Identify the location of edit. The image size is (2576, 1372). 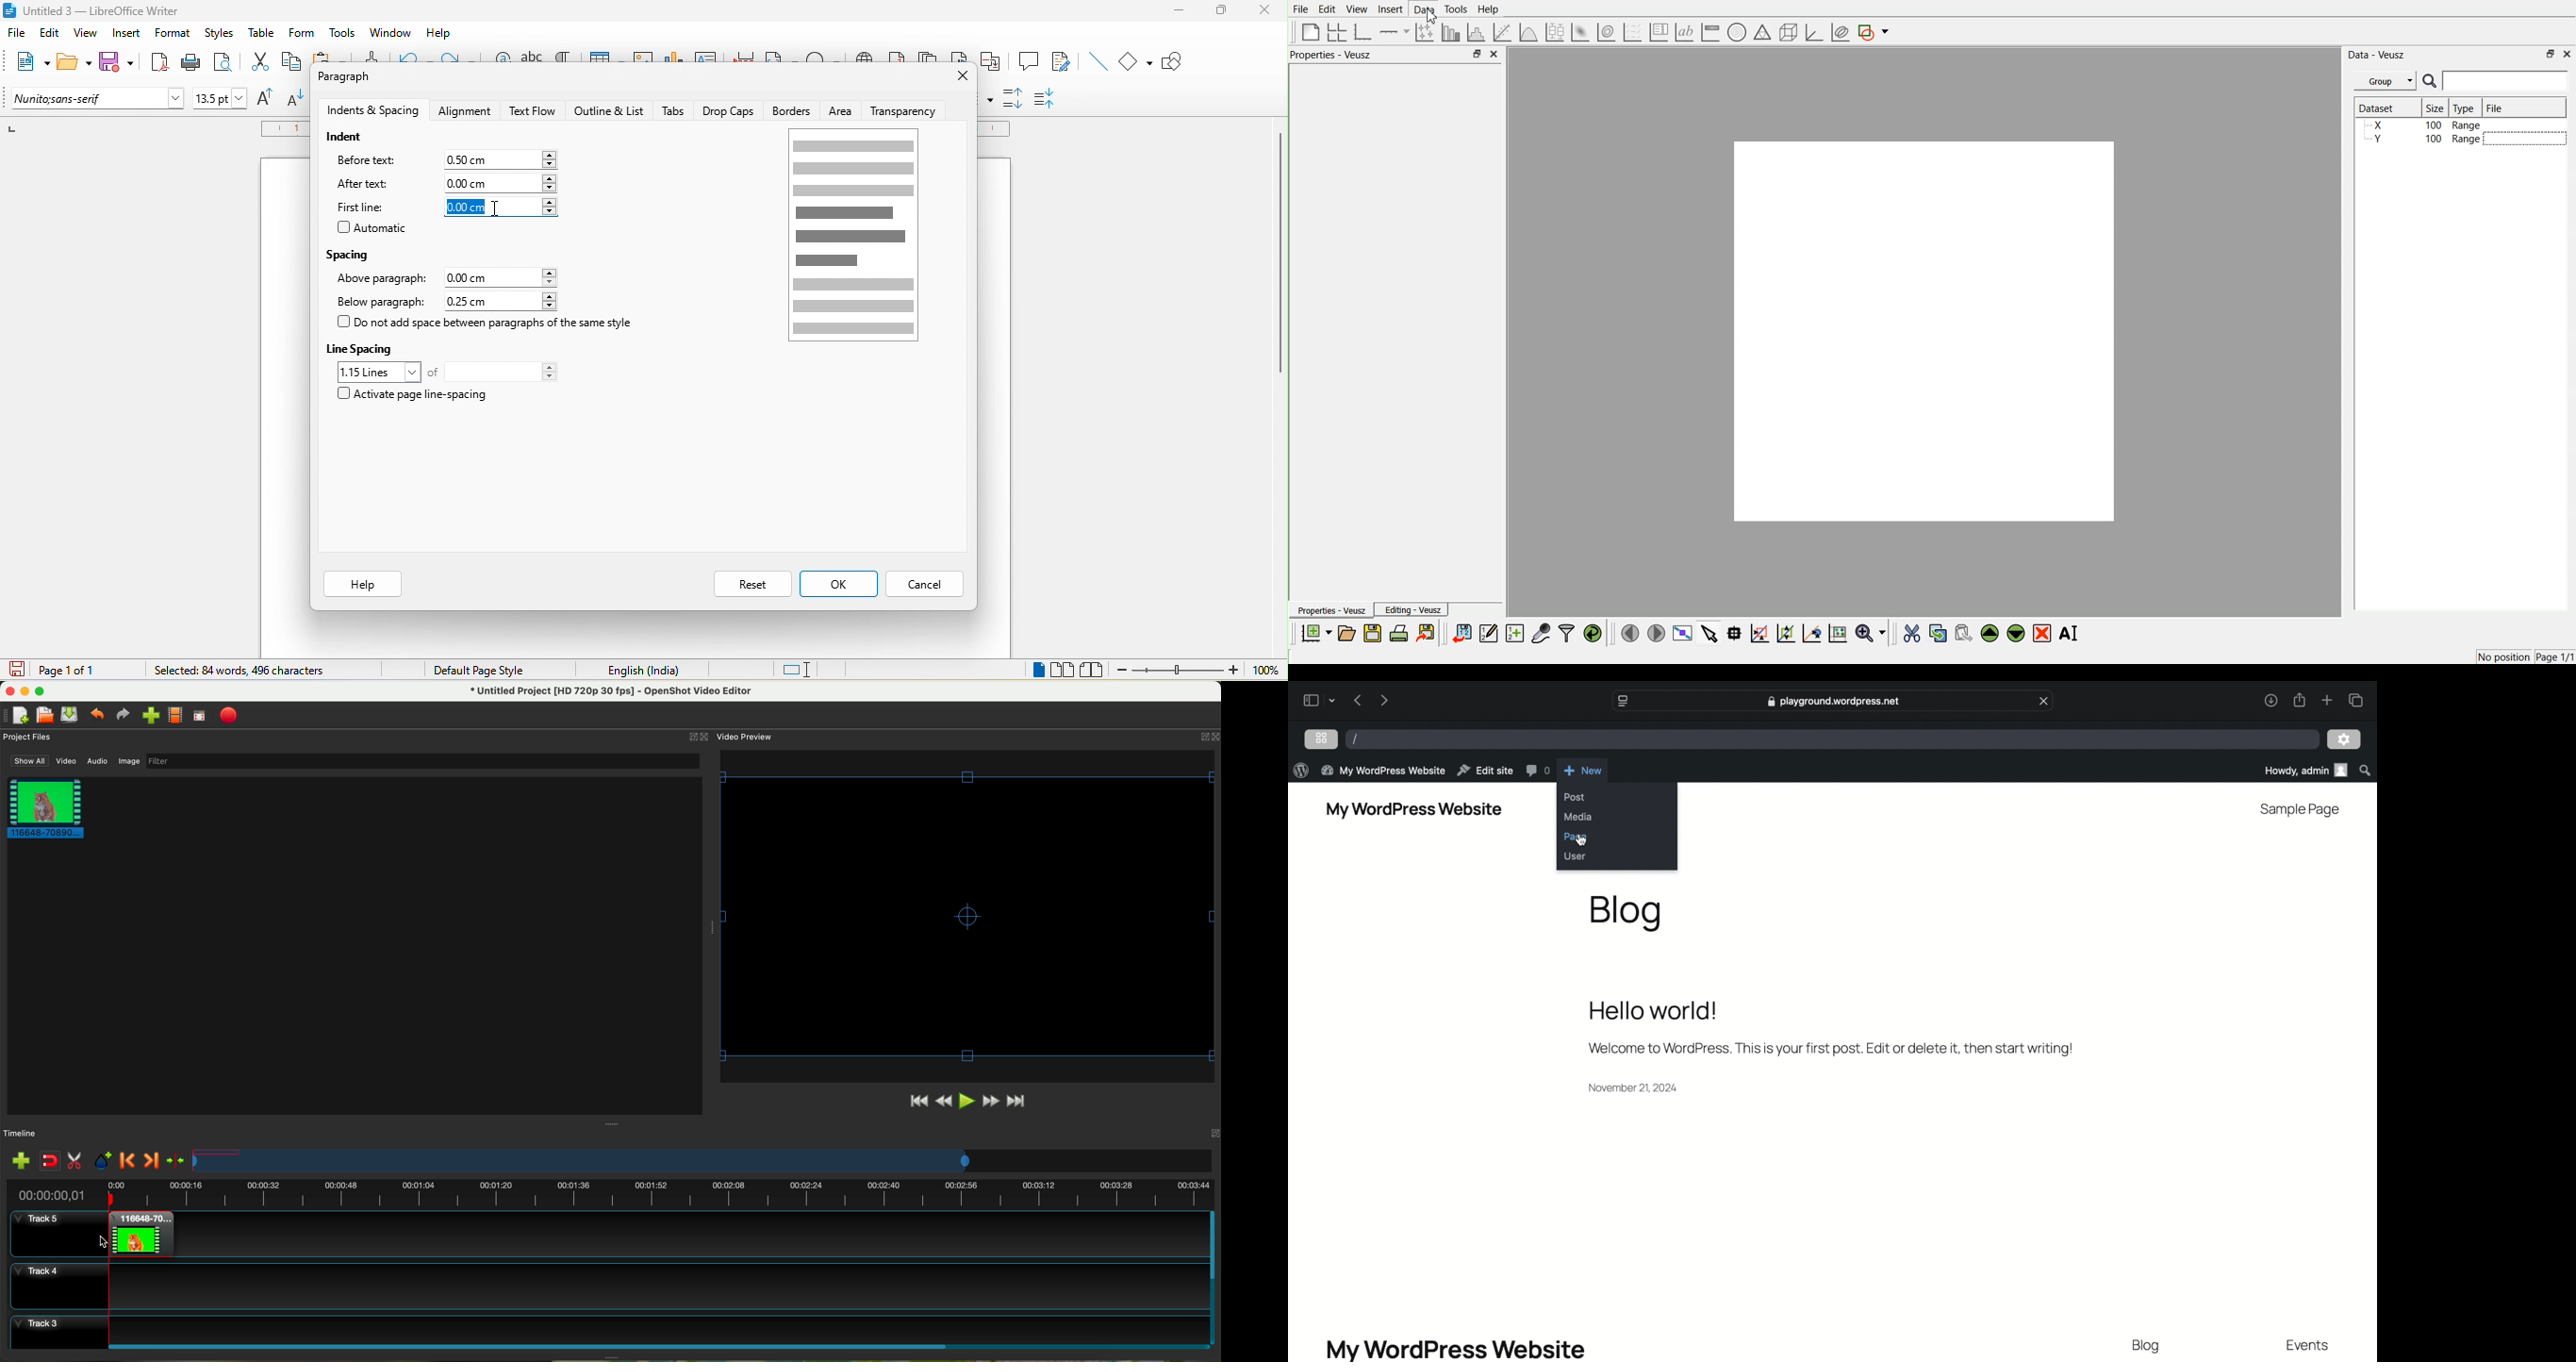
(51, 36).